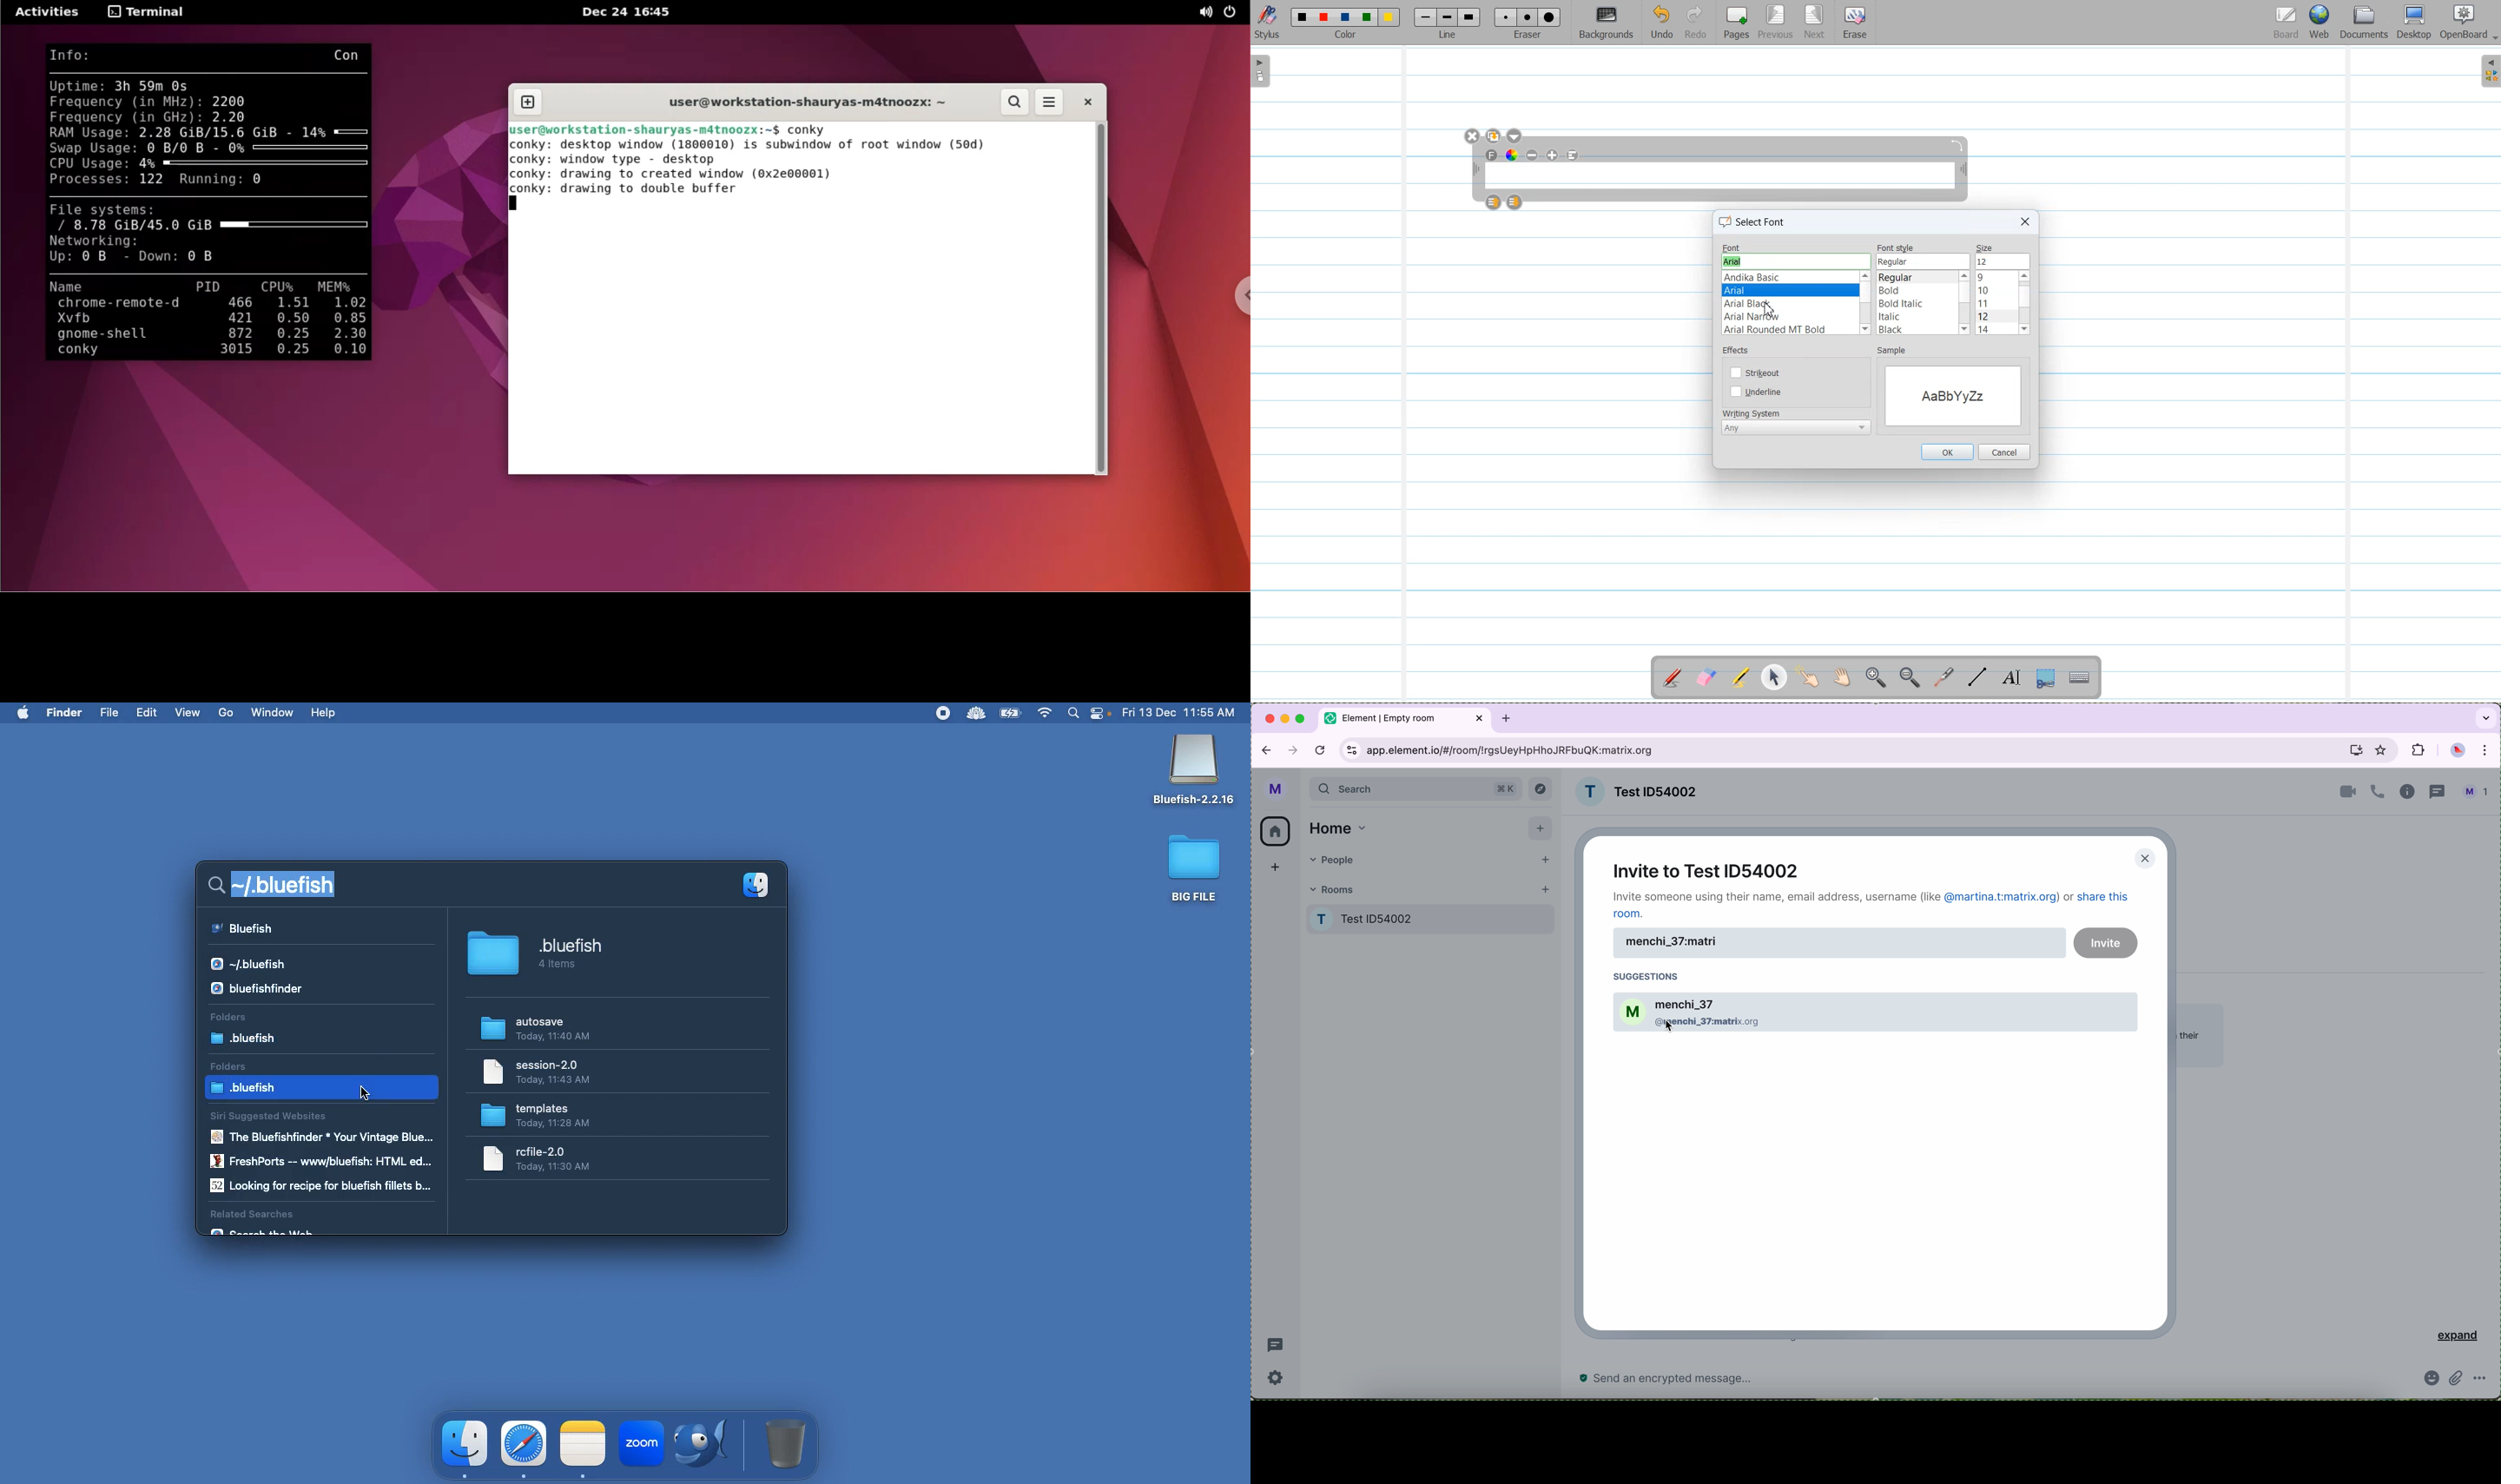  Describe the element at coordinates (787, 1443) in the screenshot. I see `Trash` at that location.